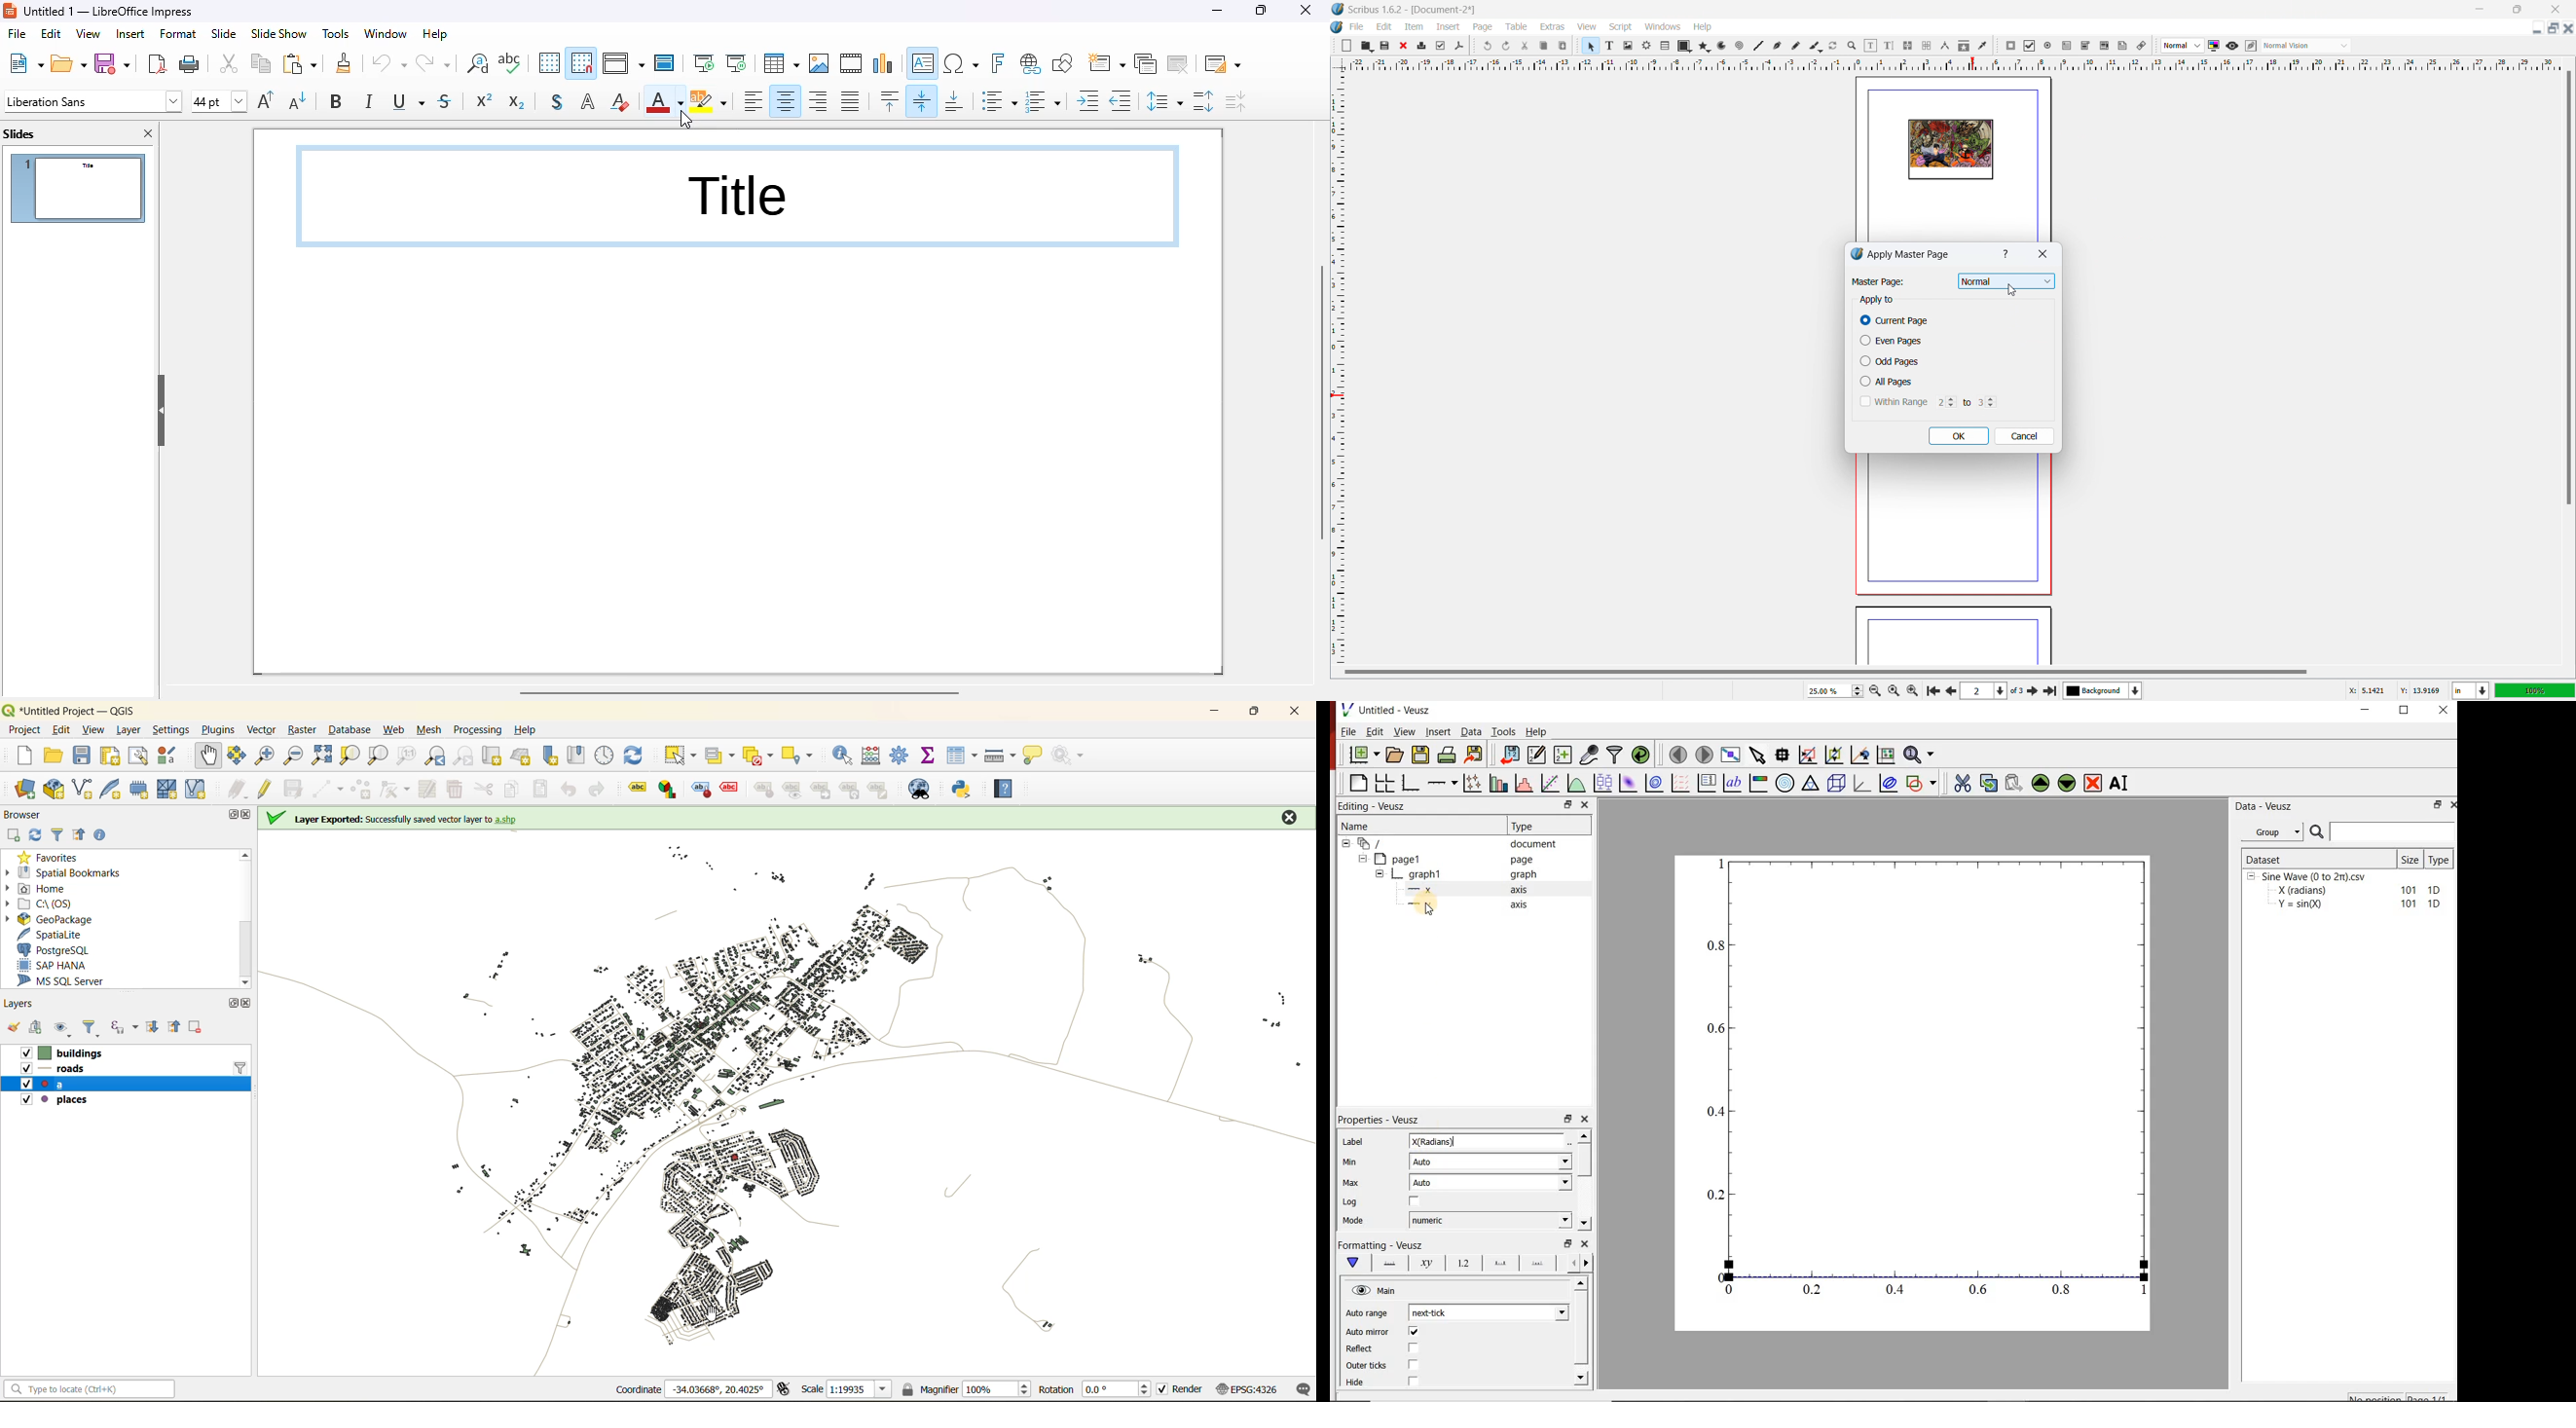  What do you see at coordinates (296, 787) in the screenshot?
I see `save edits` at bounding box center [296, 787].